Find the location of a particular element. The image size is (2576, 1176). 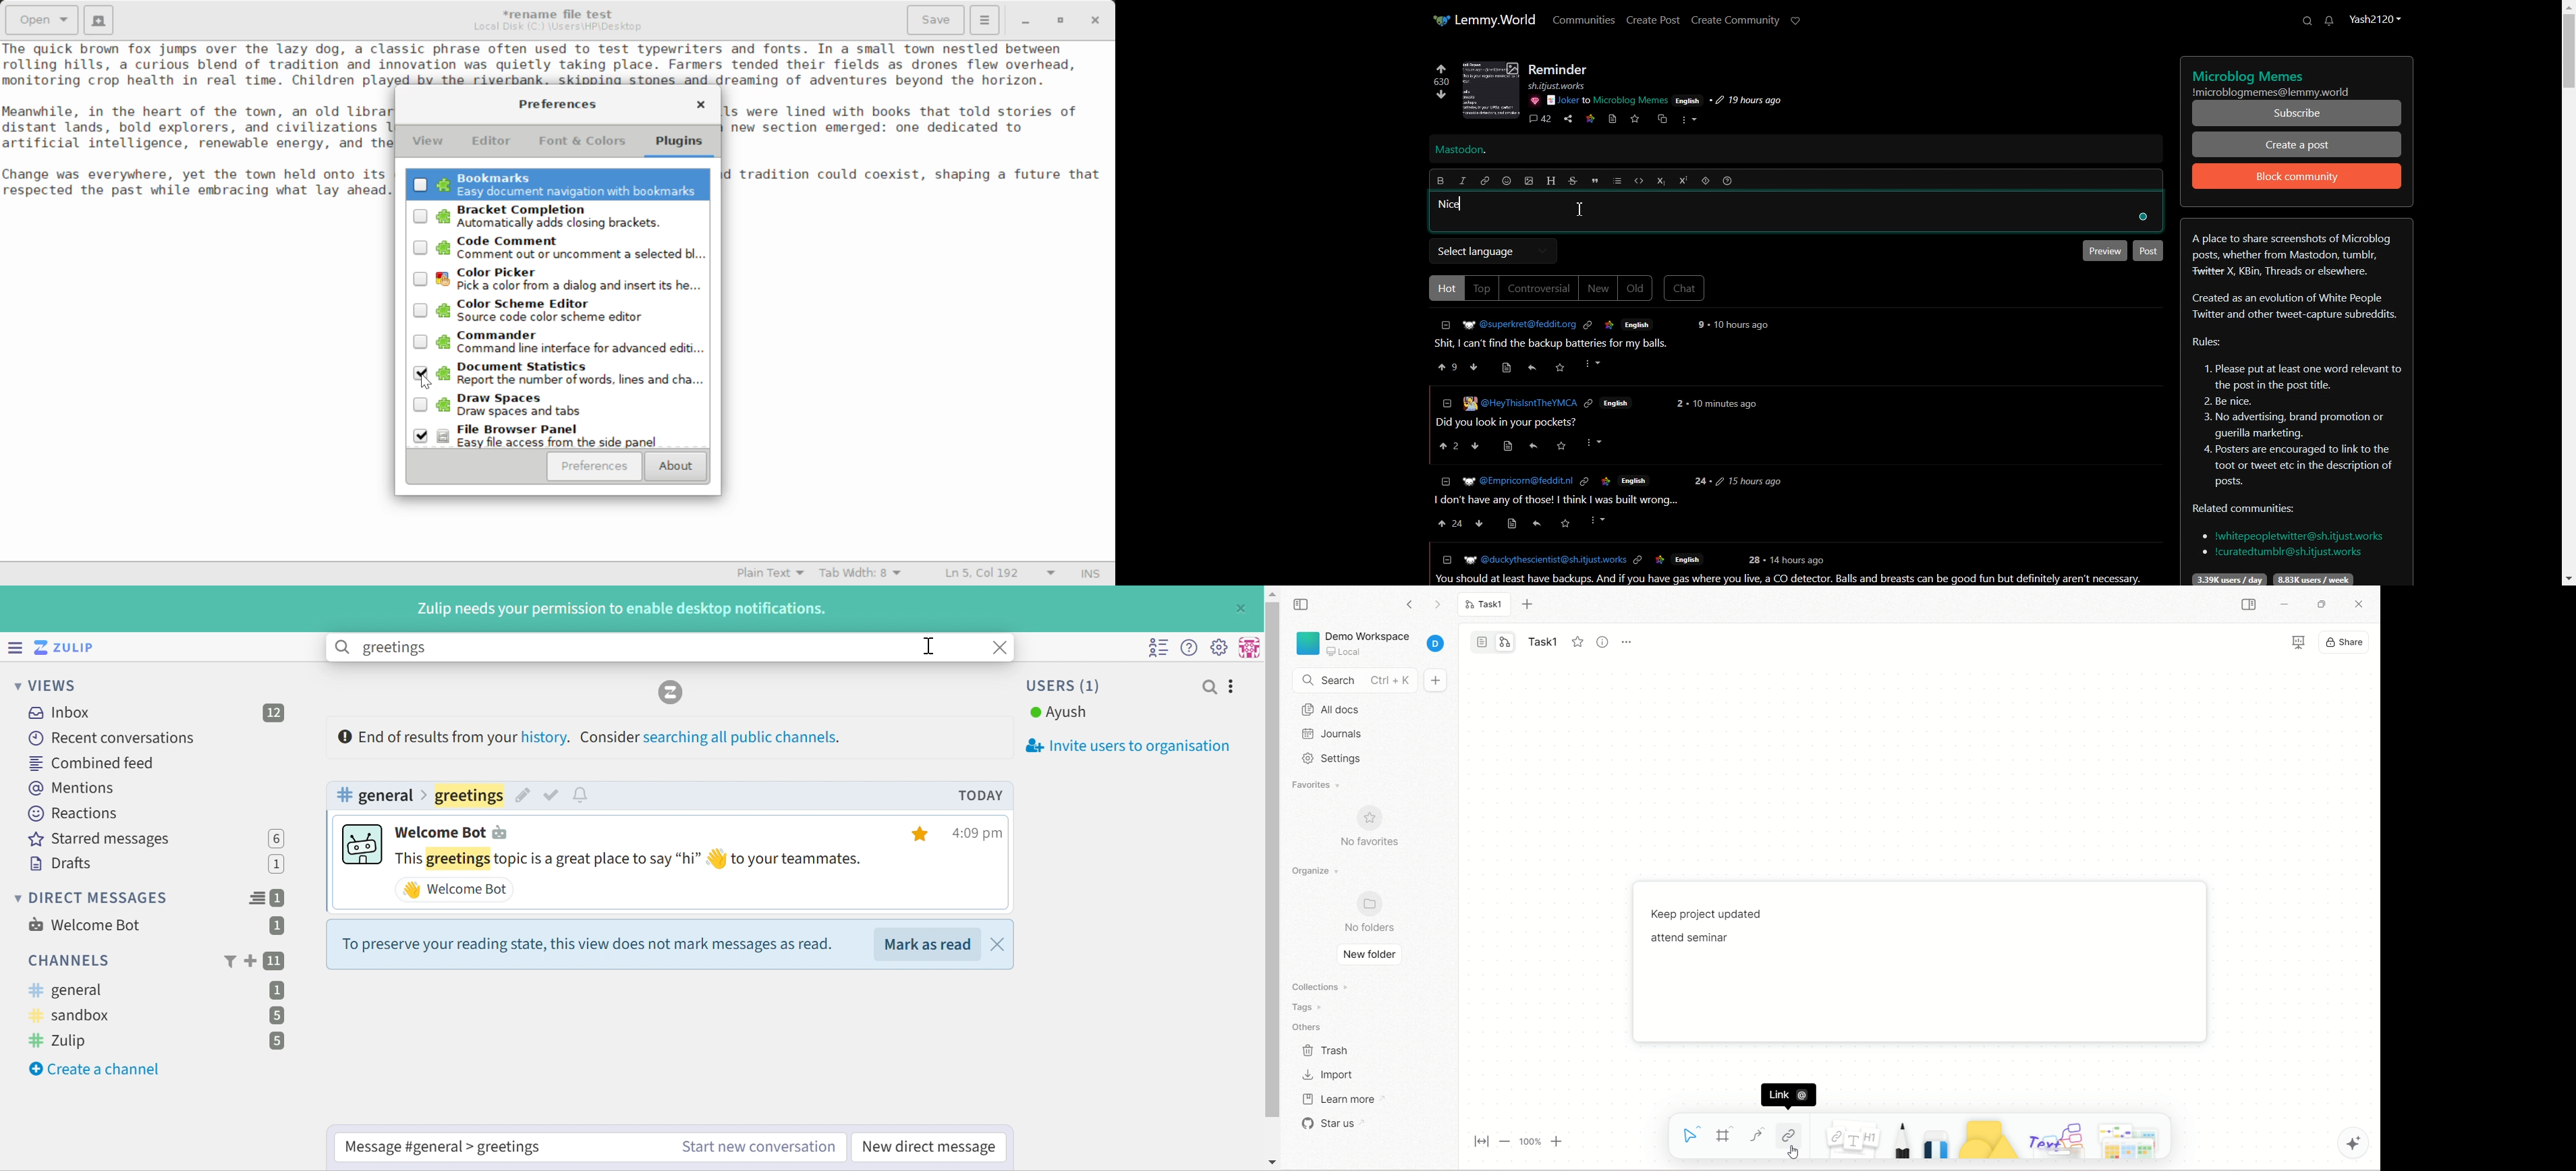

Top is located at coordinates (1482, 288).